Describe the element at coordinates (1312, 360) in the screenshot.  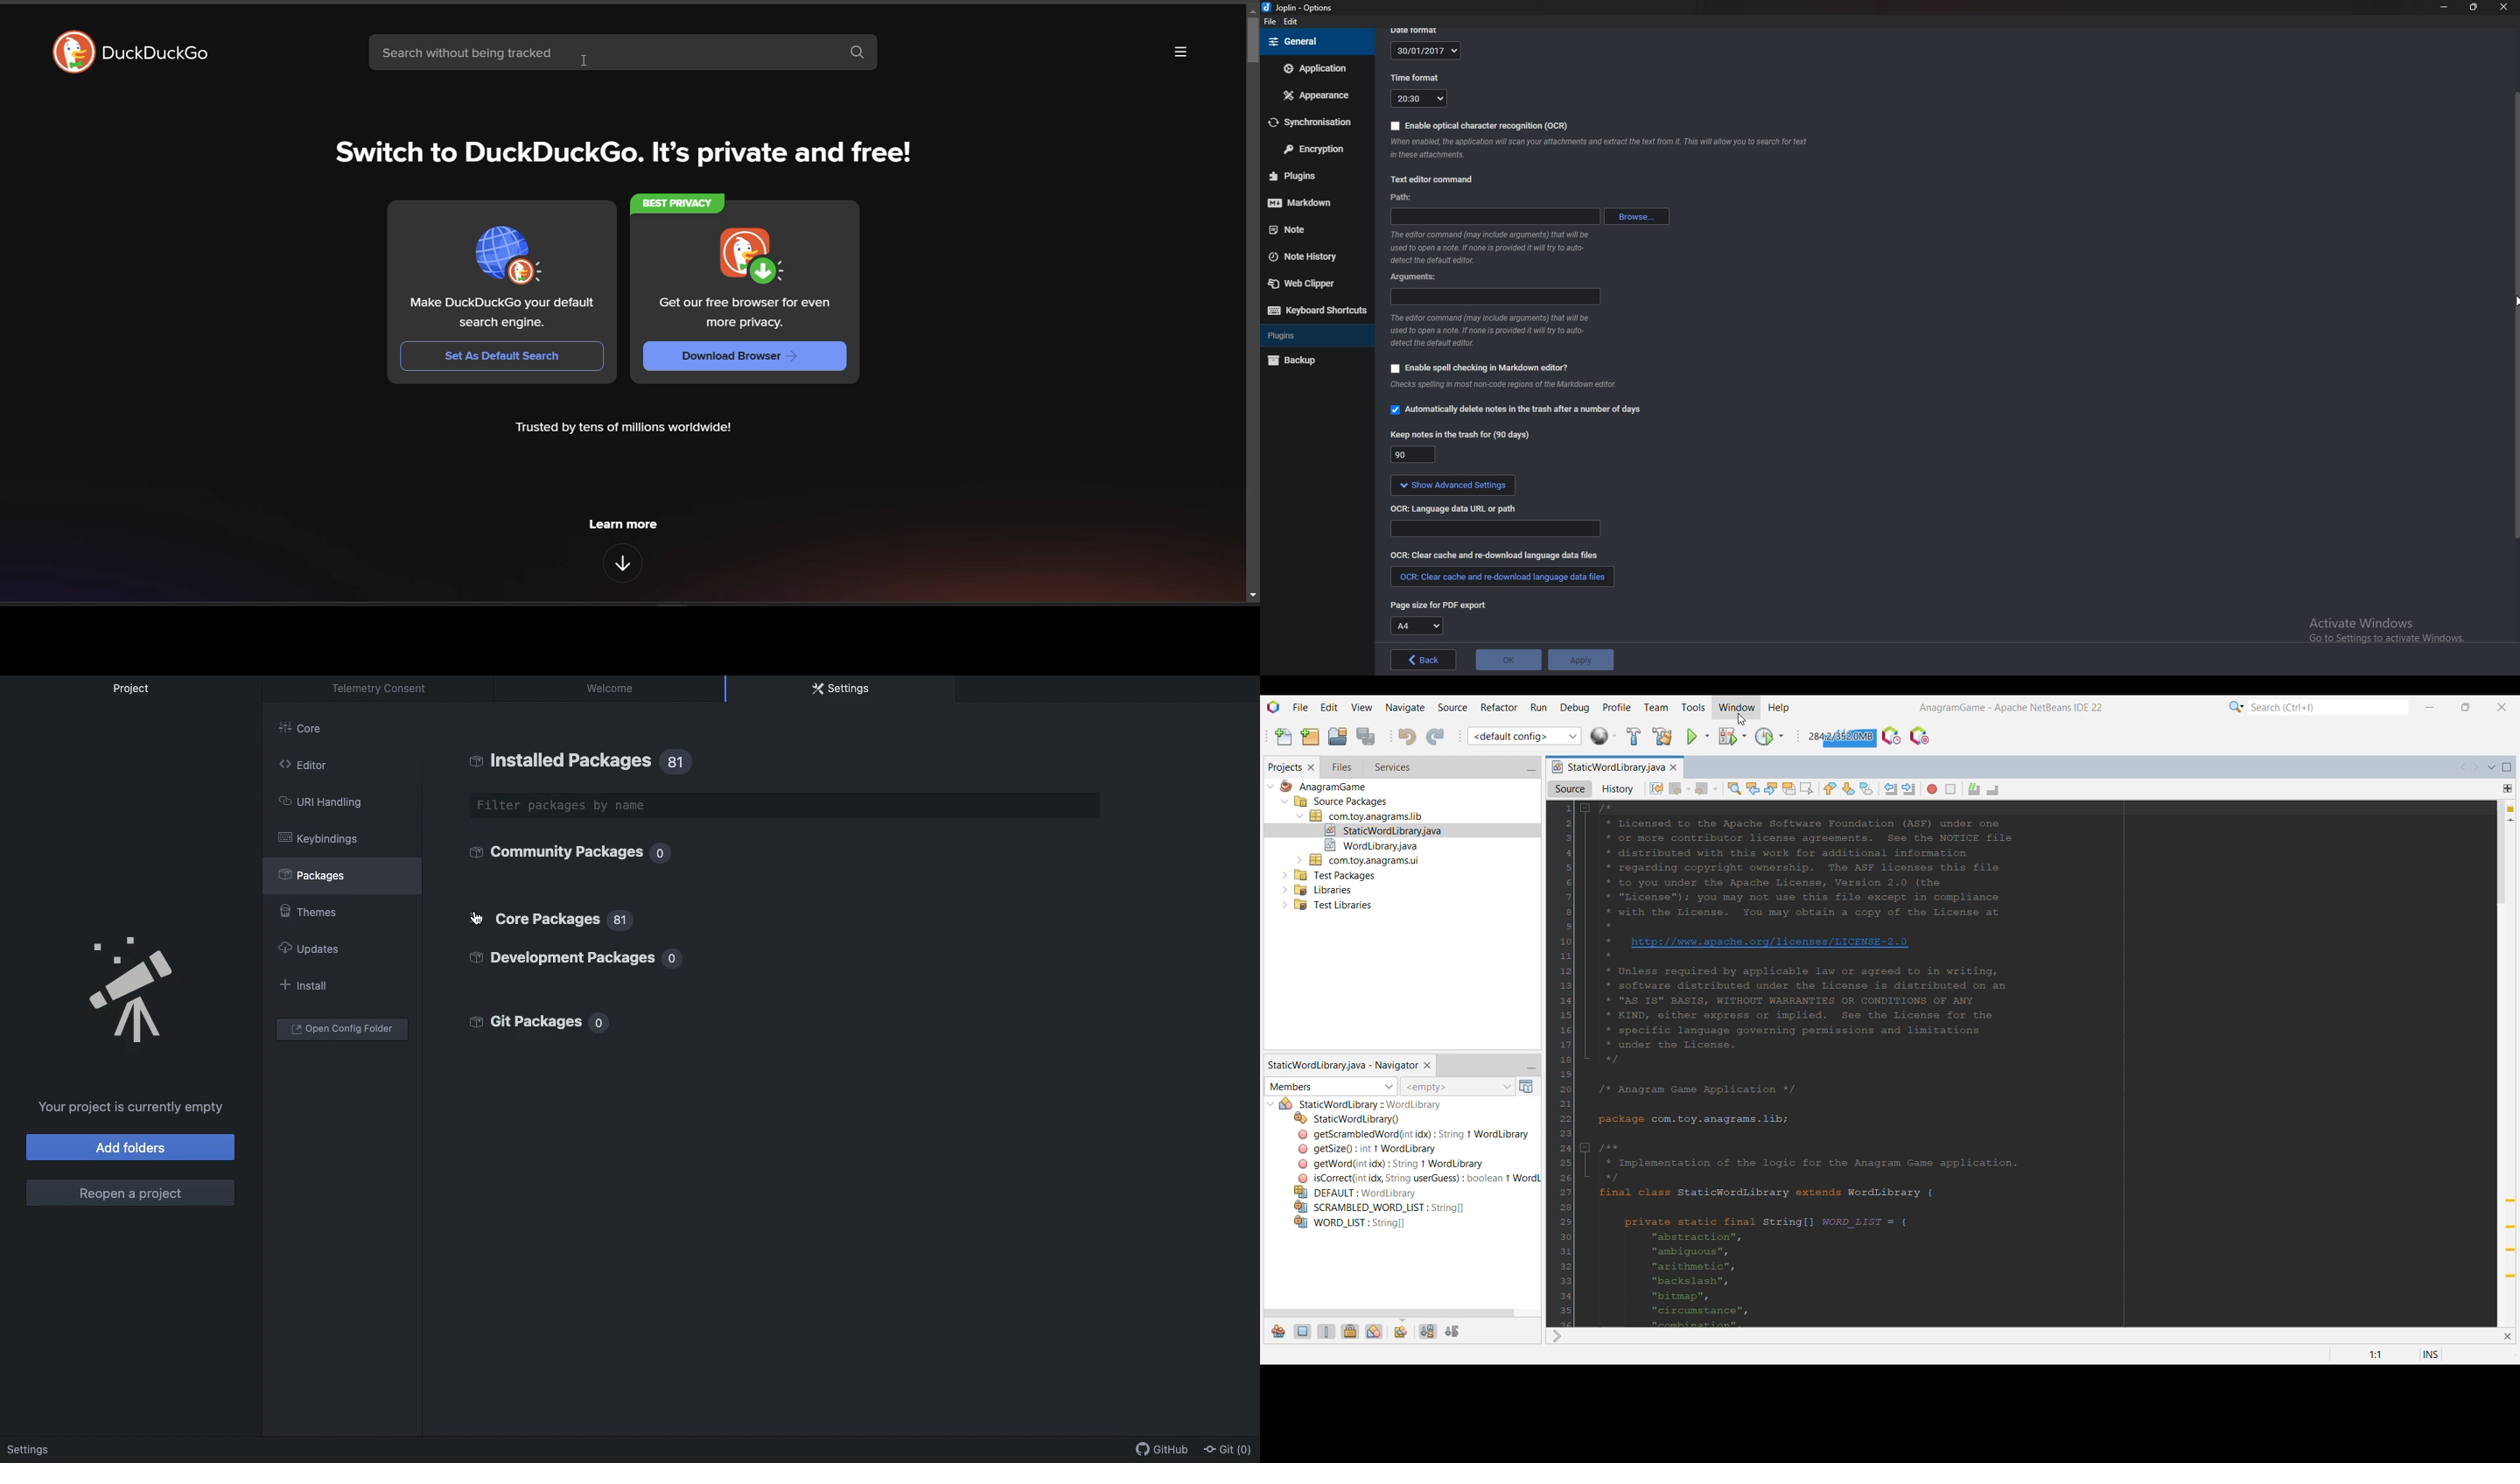
I see `Back up` at that location.